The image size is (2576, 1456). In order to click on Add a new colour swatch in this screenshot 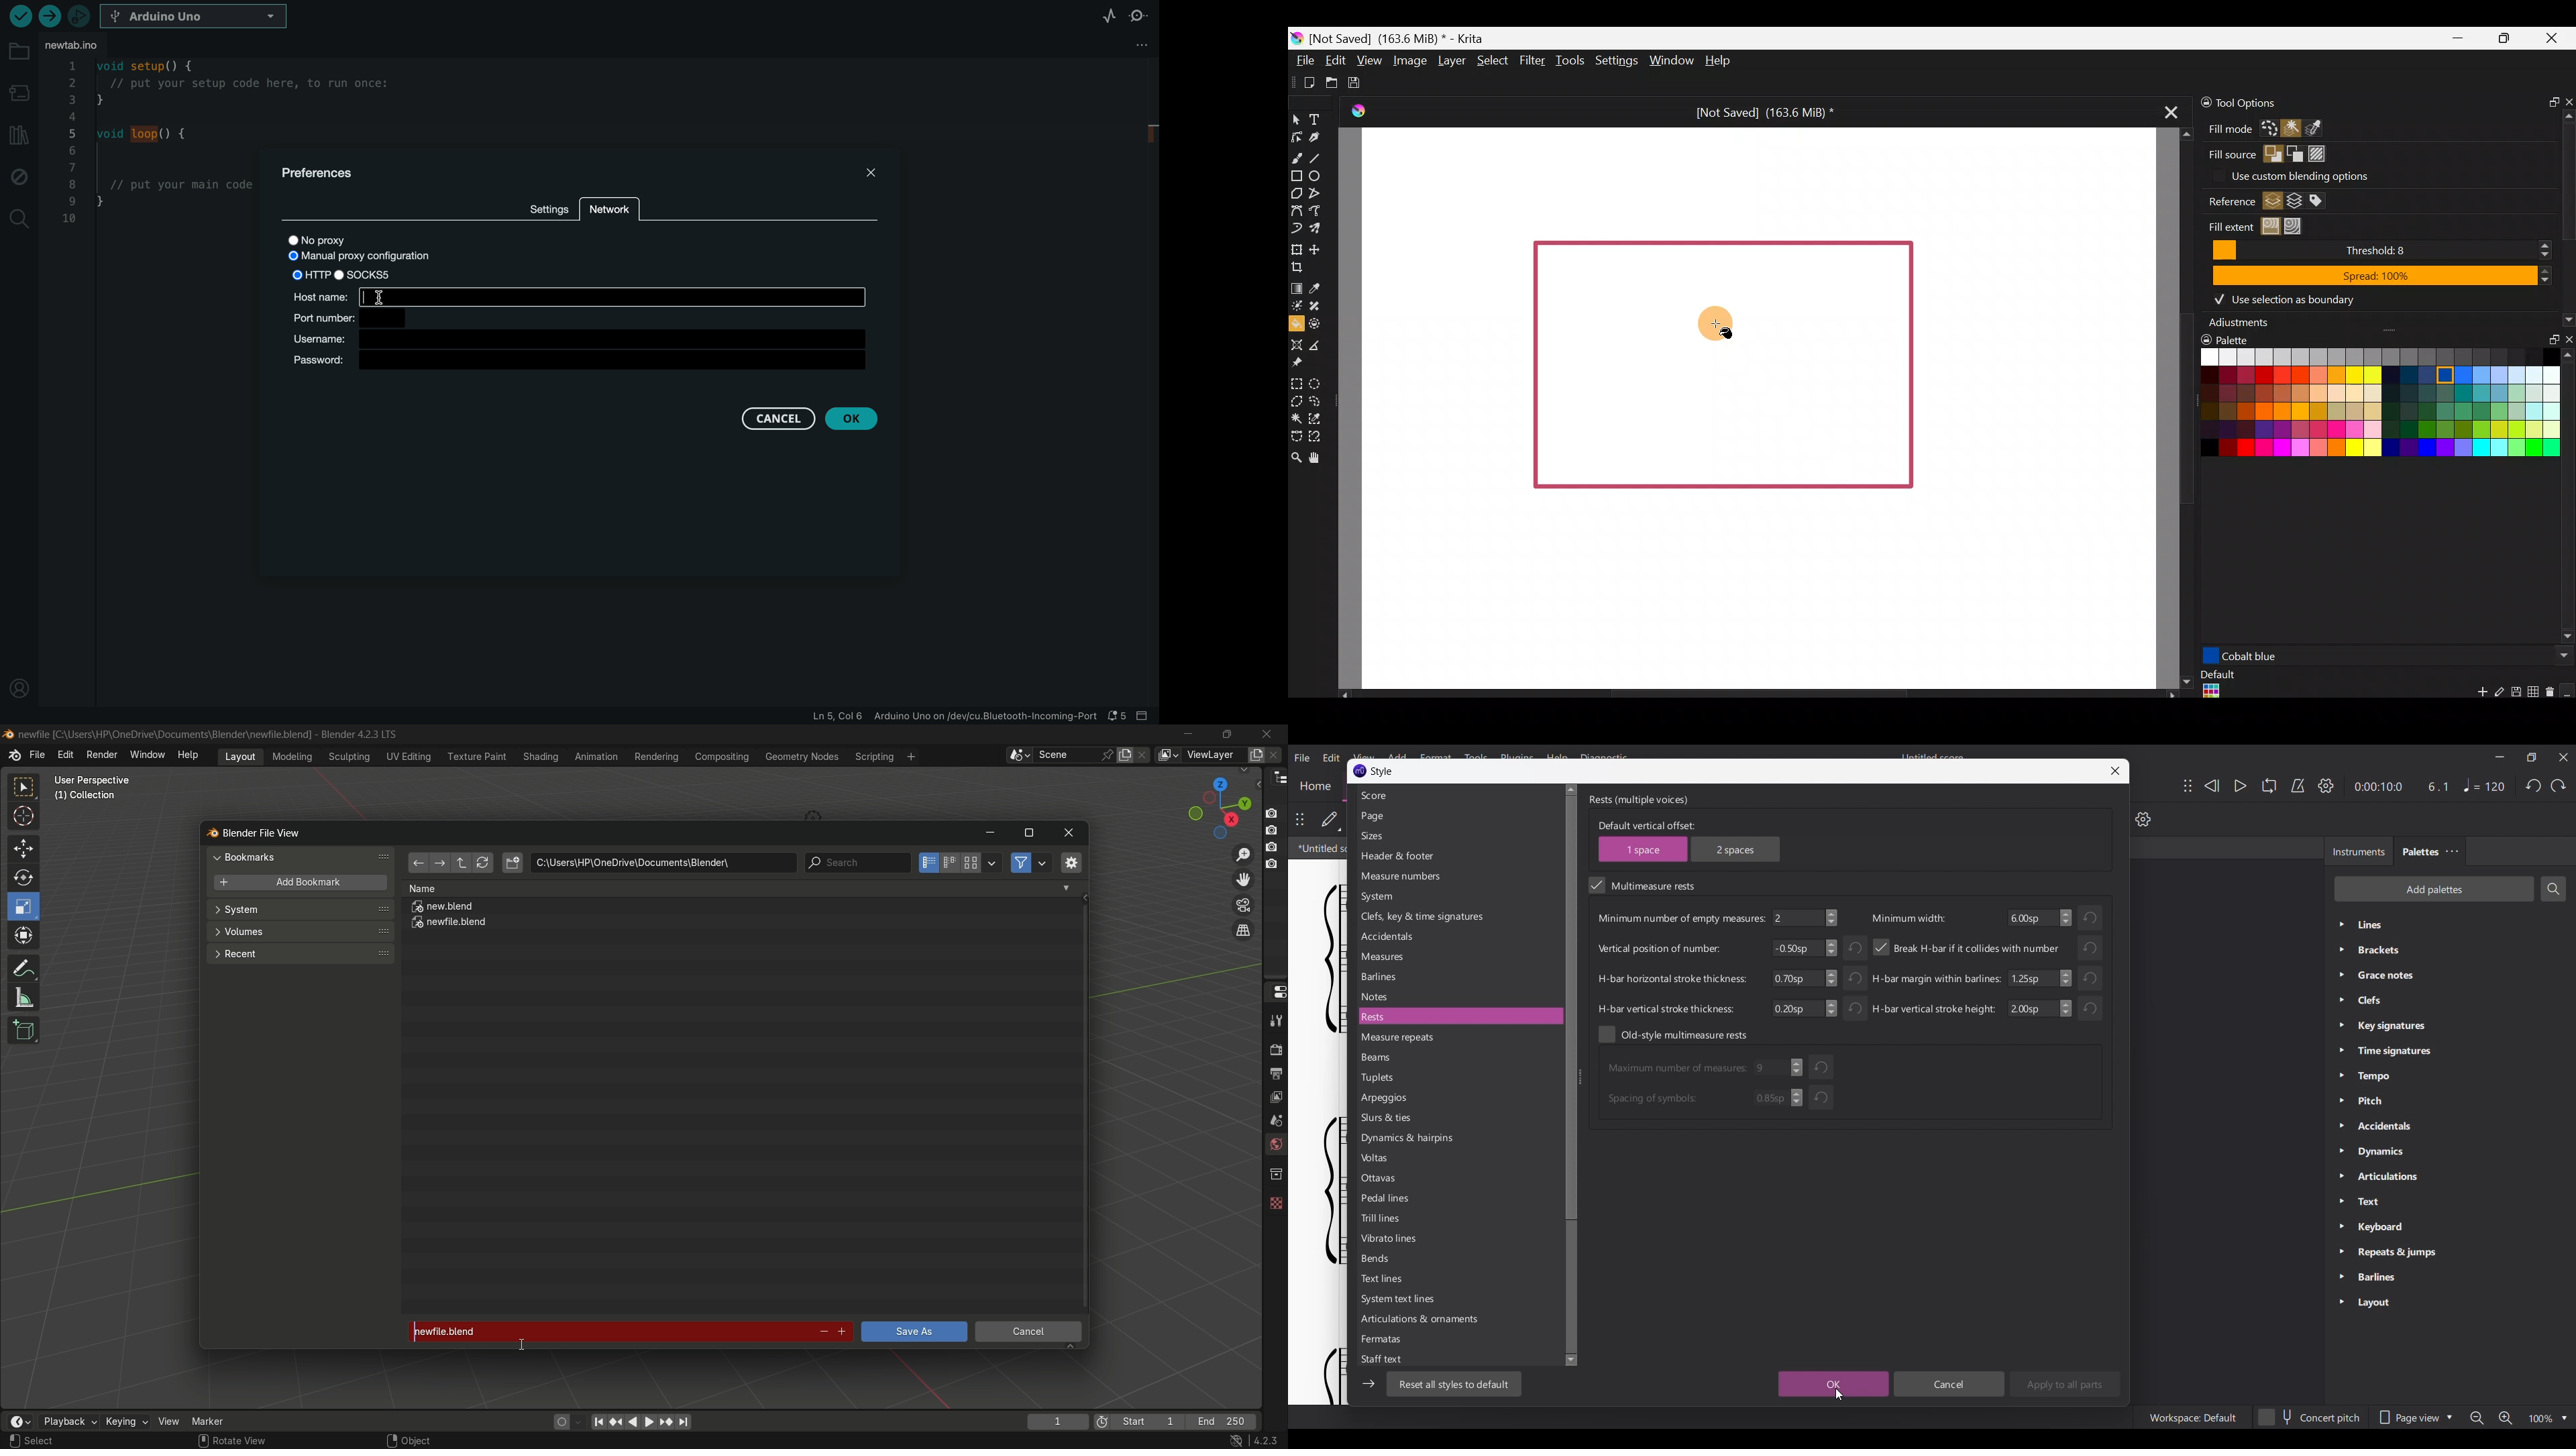, I will do `click(2475, 695)`.